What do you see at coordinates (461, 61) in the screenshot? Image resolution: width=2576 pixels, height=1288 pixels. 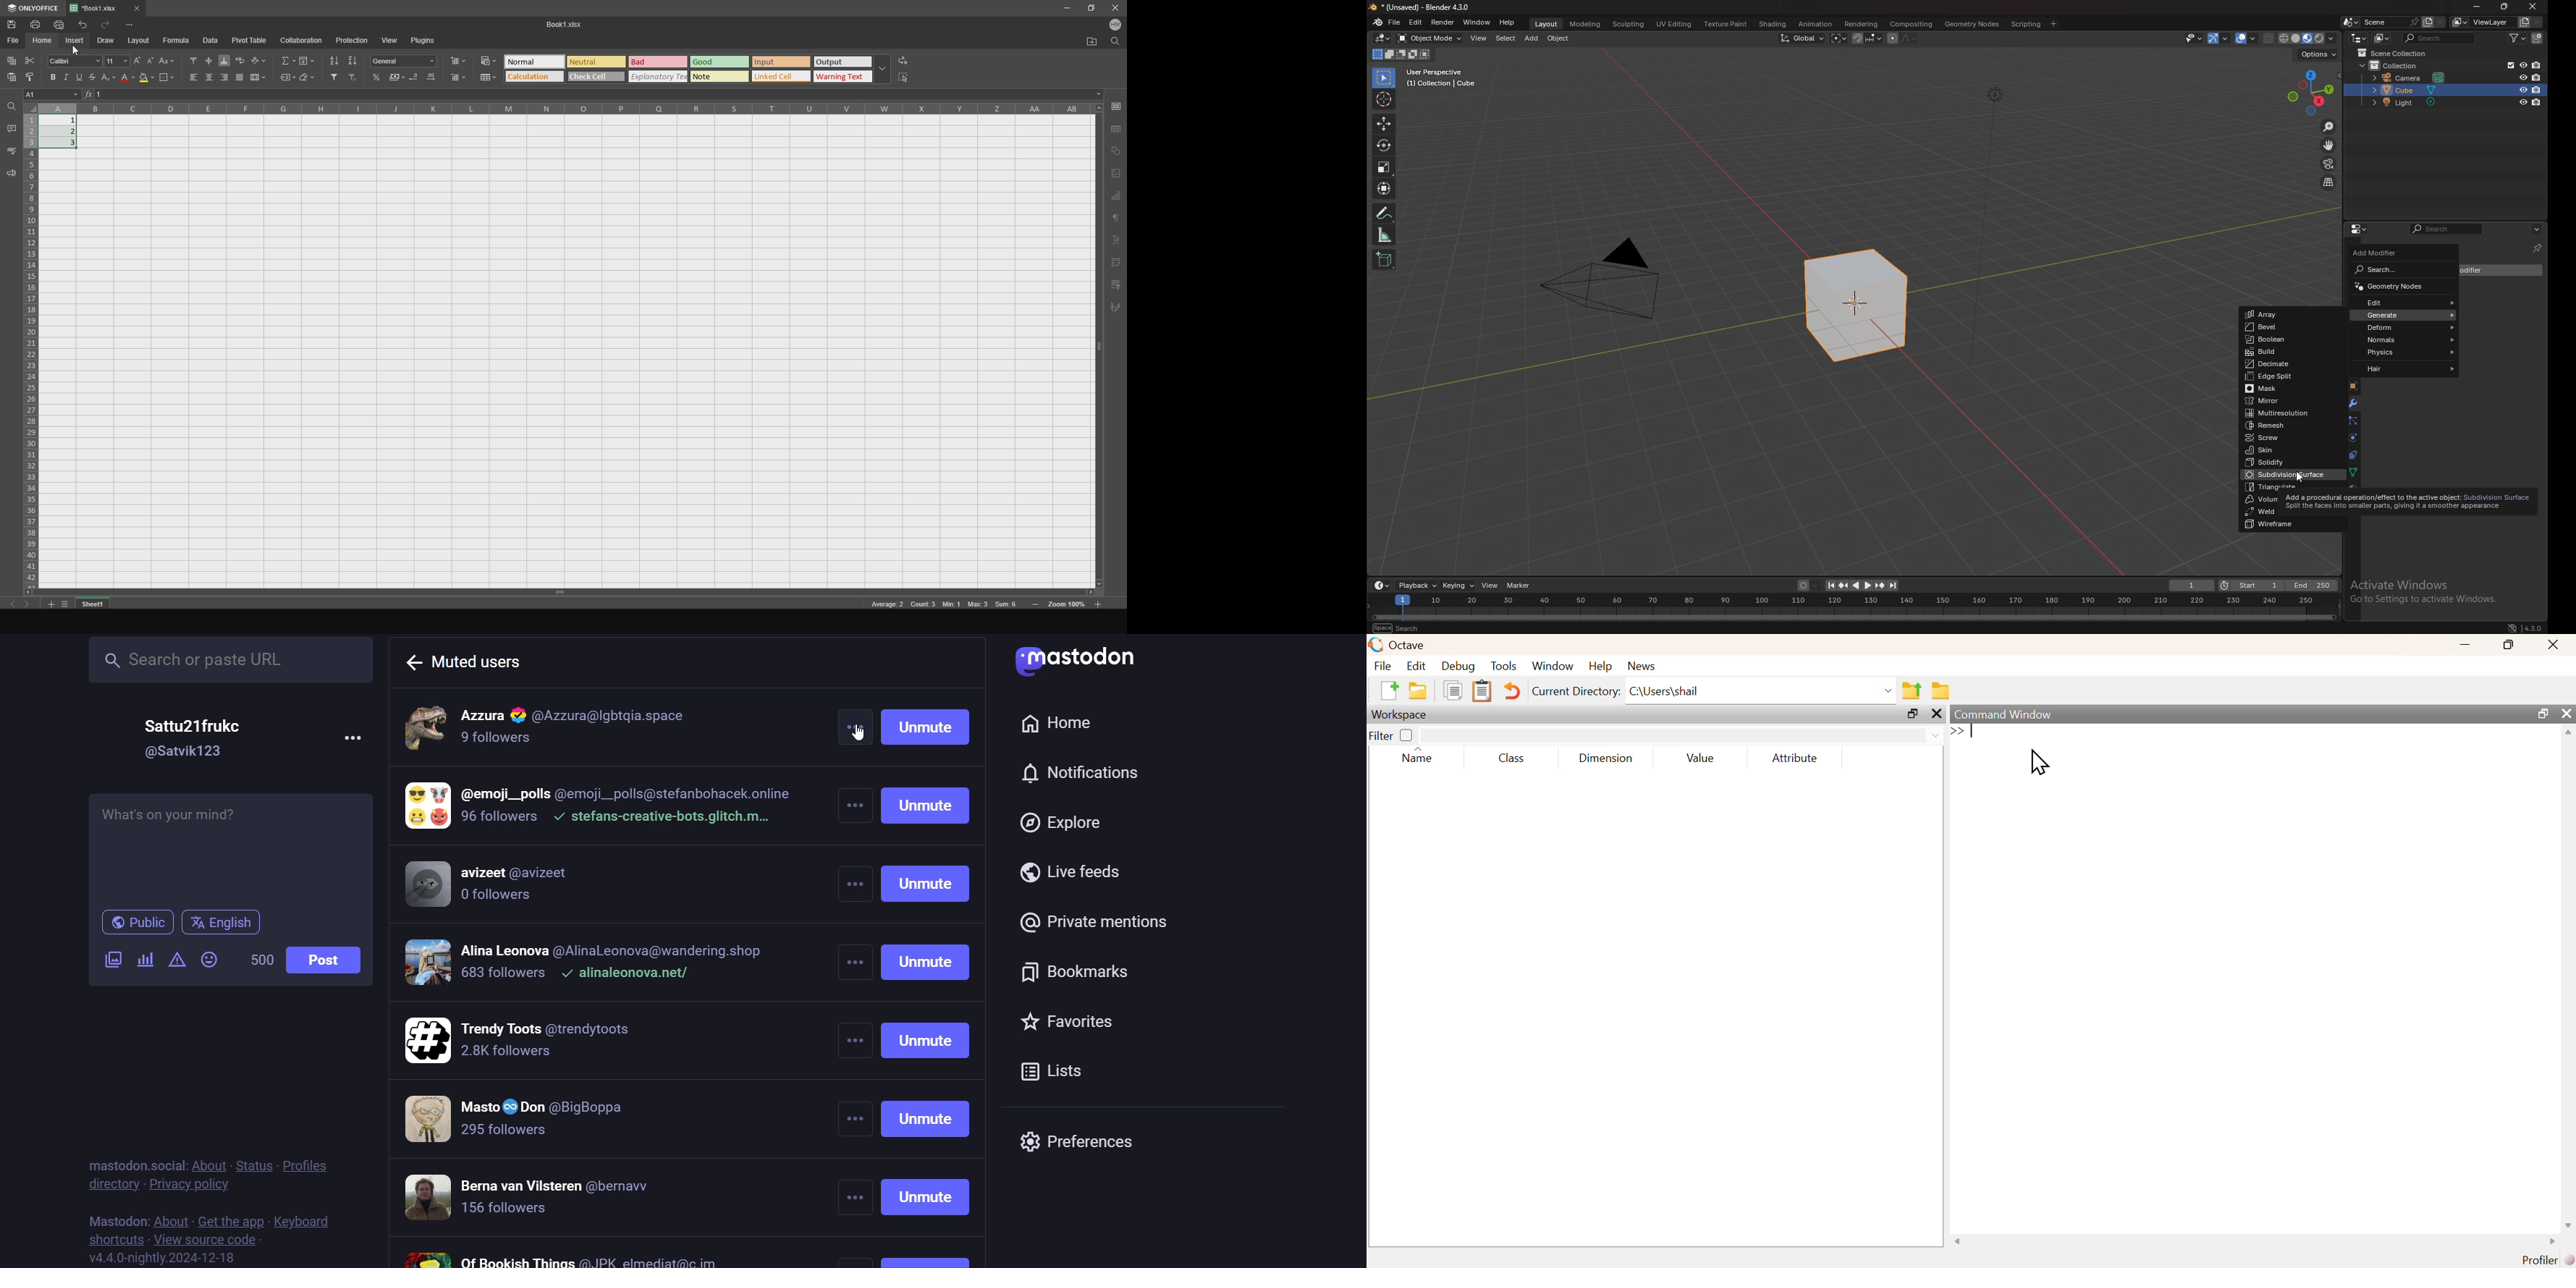 I see `insert cells` at bounding box center [461, 61].